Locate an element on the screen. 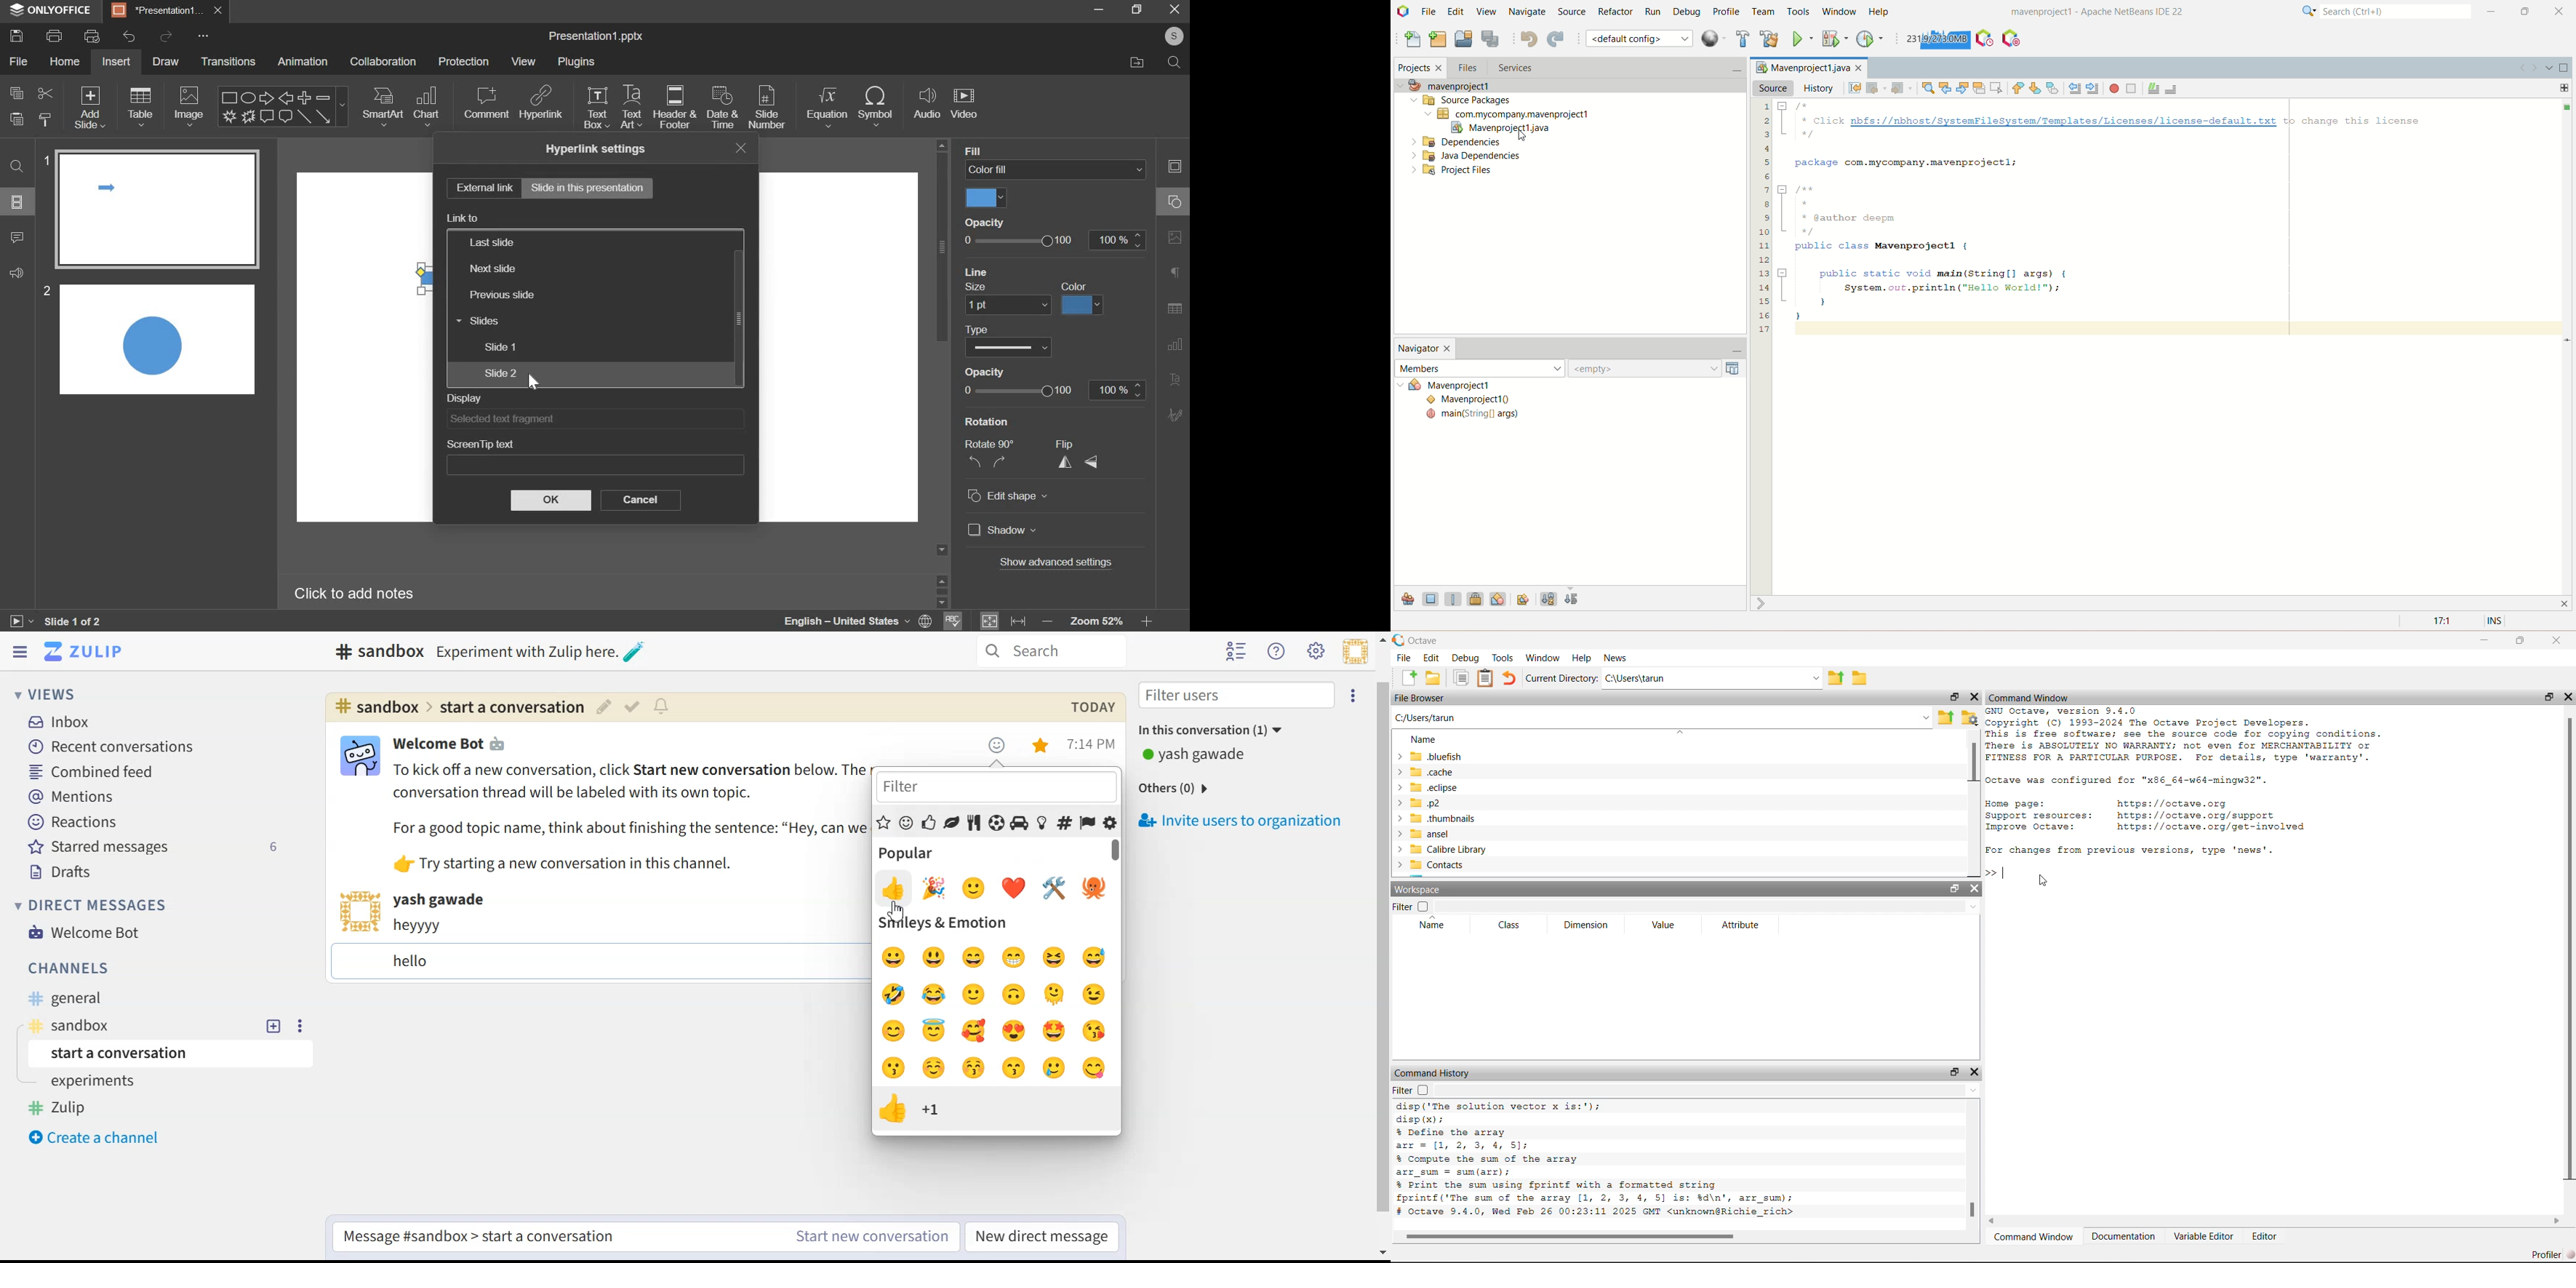 This screenshot has width=2576, height=1288. General Tag is located at coordinates (76, 999).